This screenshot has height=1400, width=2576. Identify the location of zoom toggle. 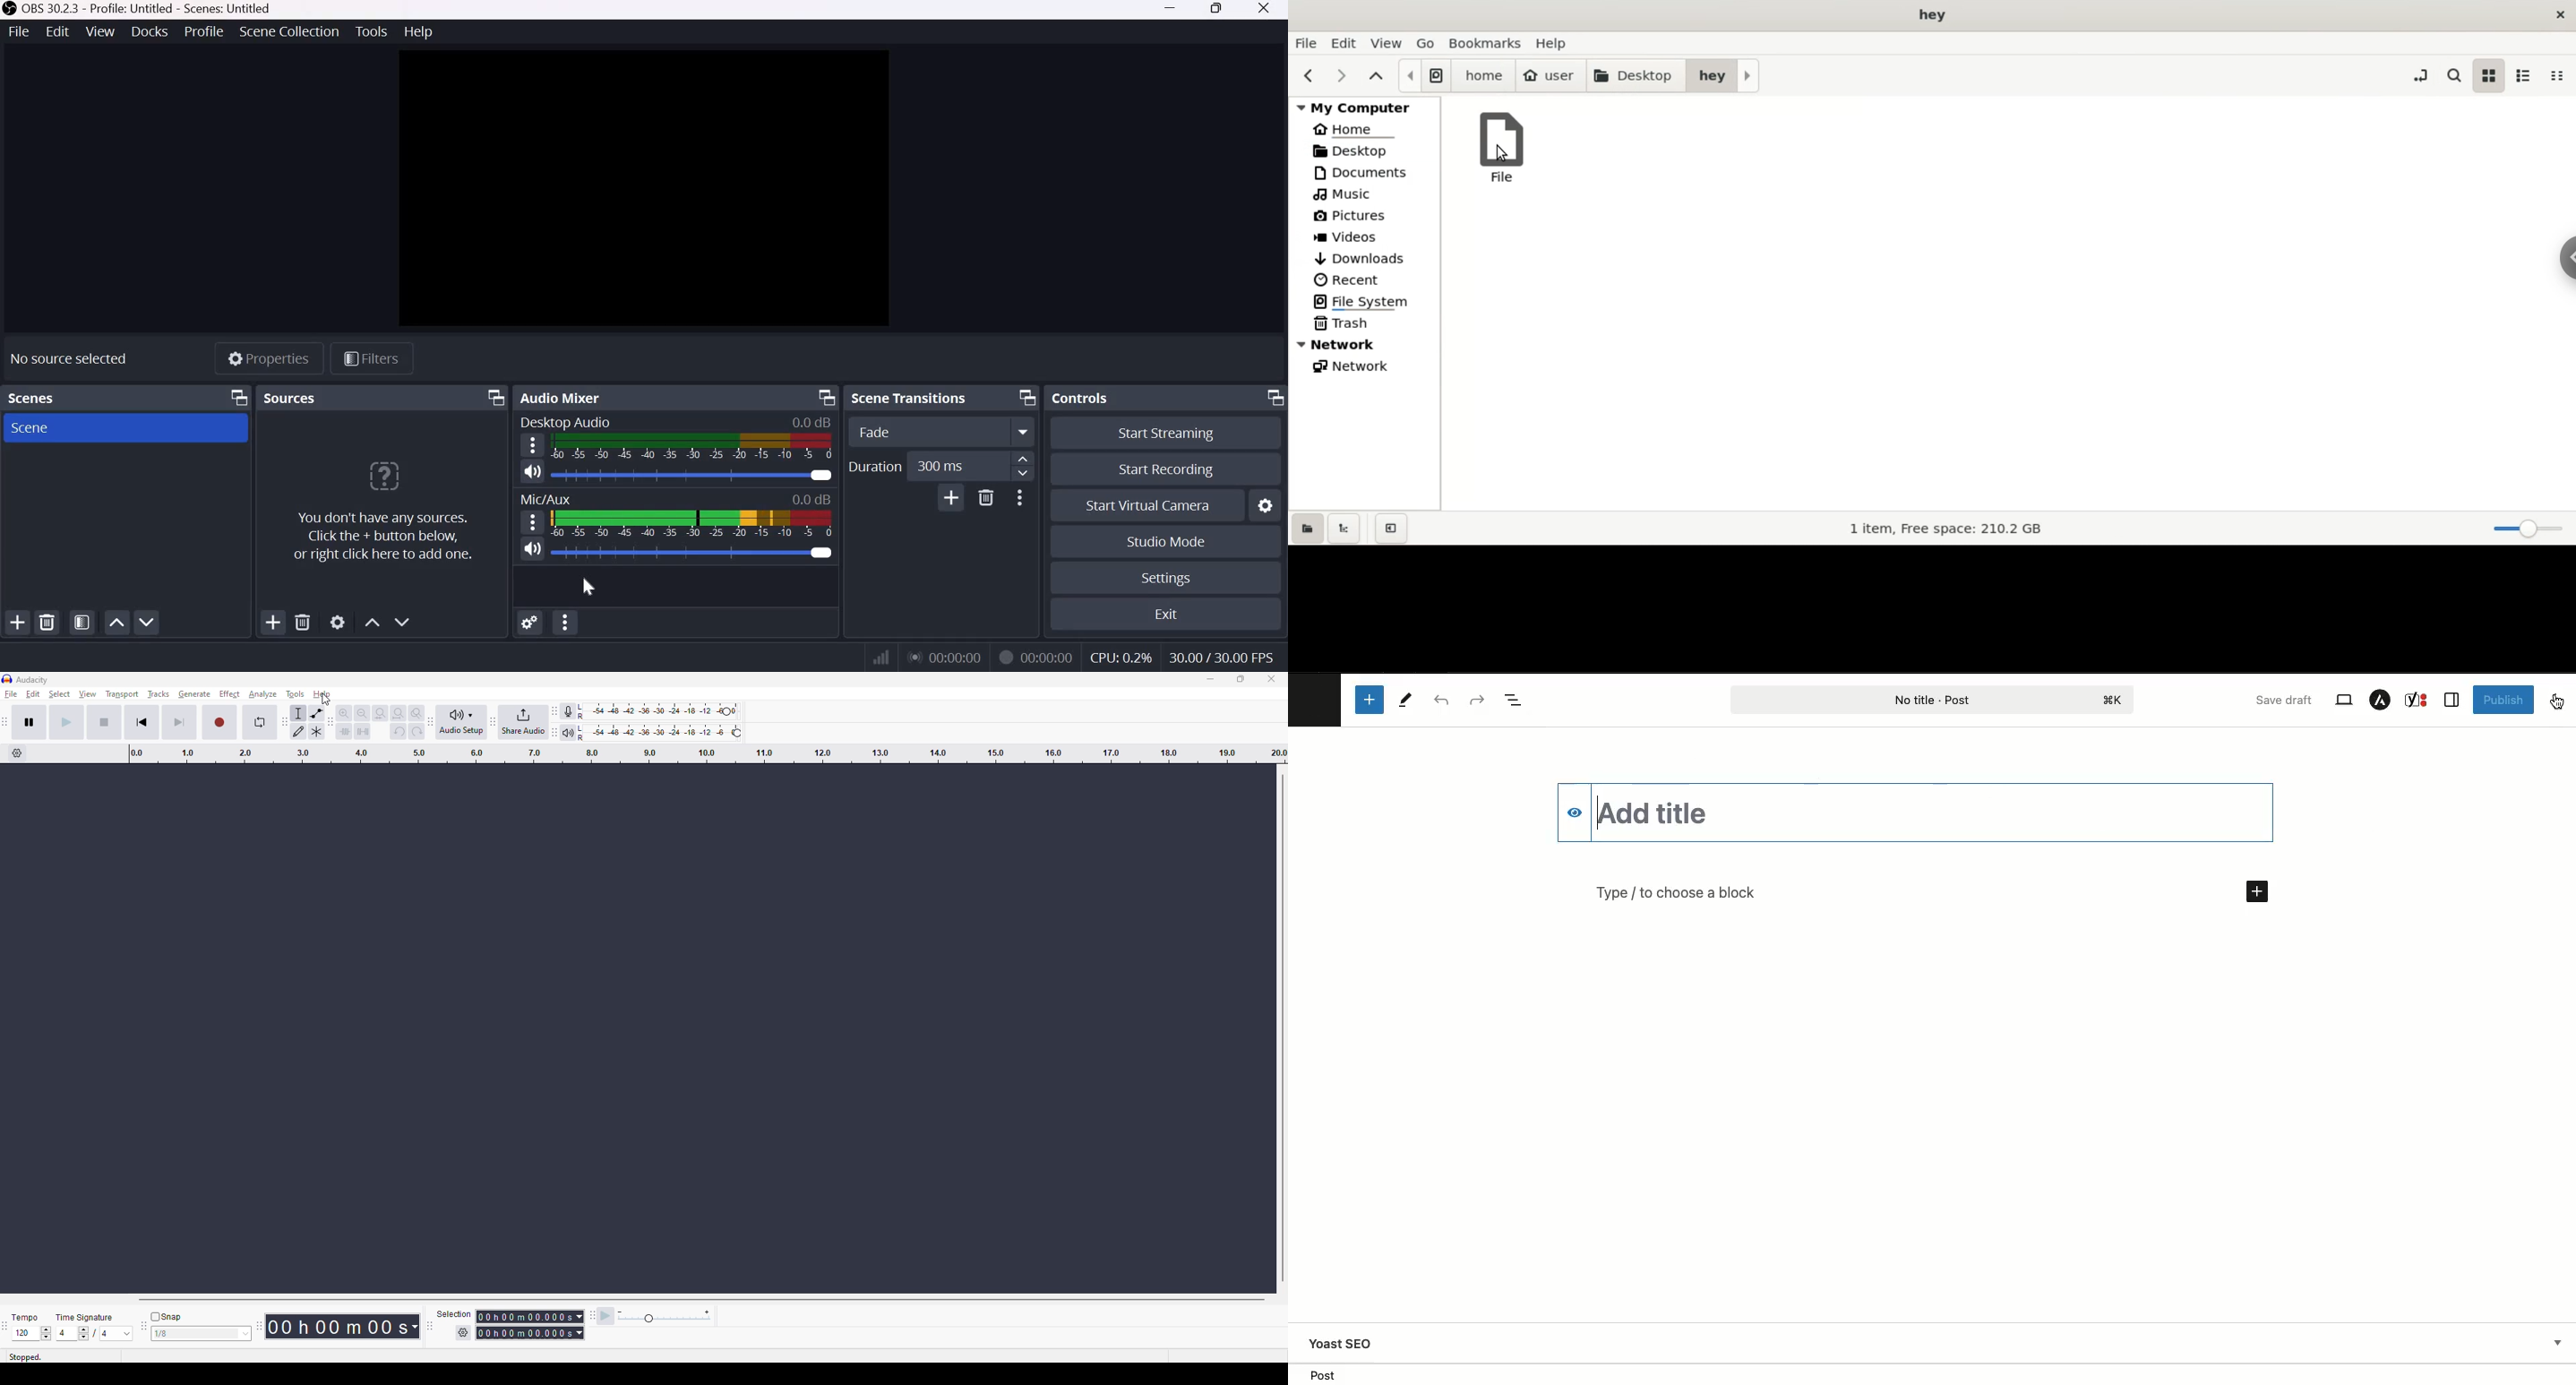
(416, 713).